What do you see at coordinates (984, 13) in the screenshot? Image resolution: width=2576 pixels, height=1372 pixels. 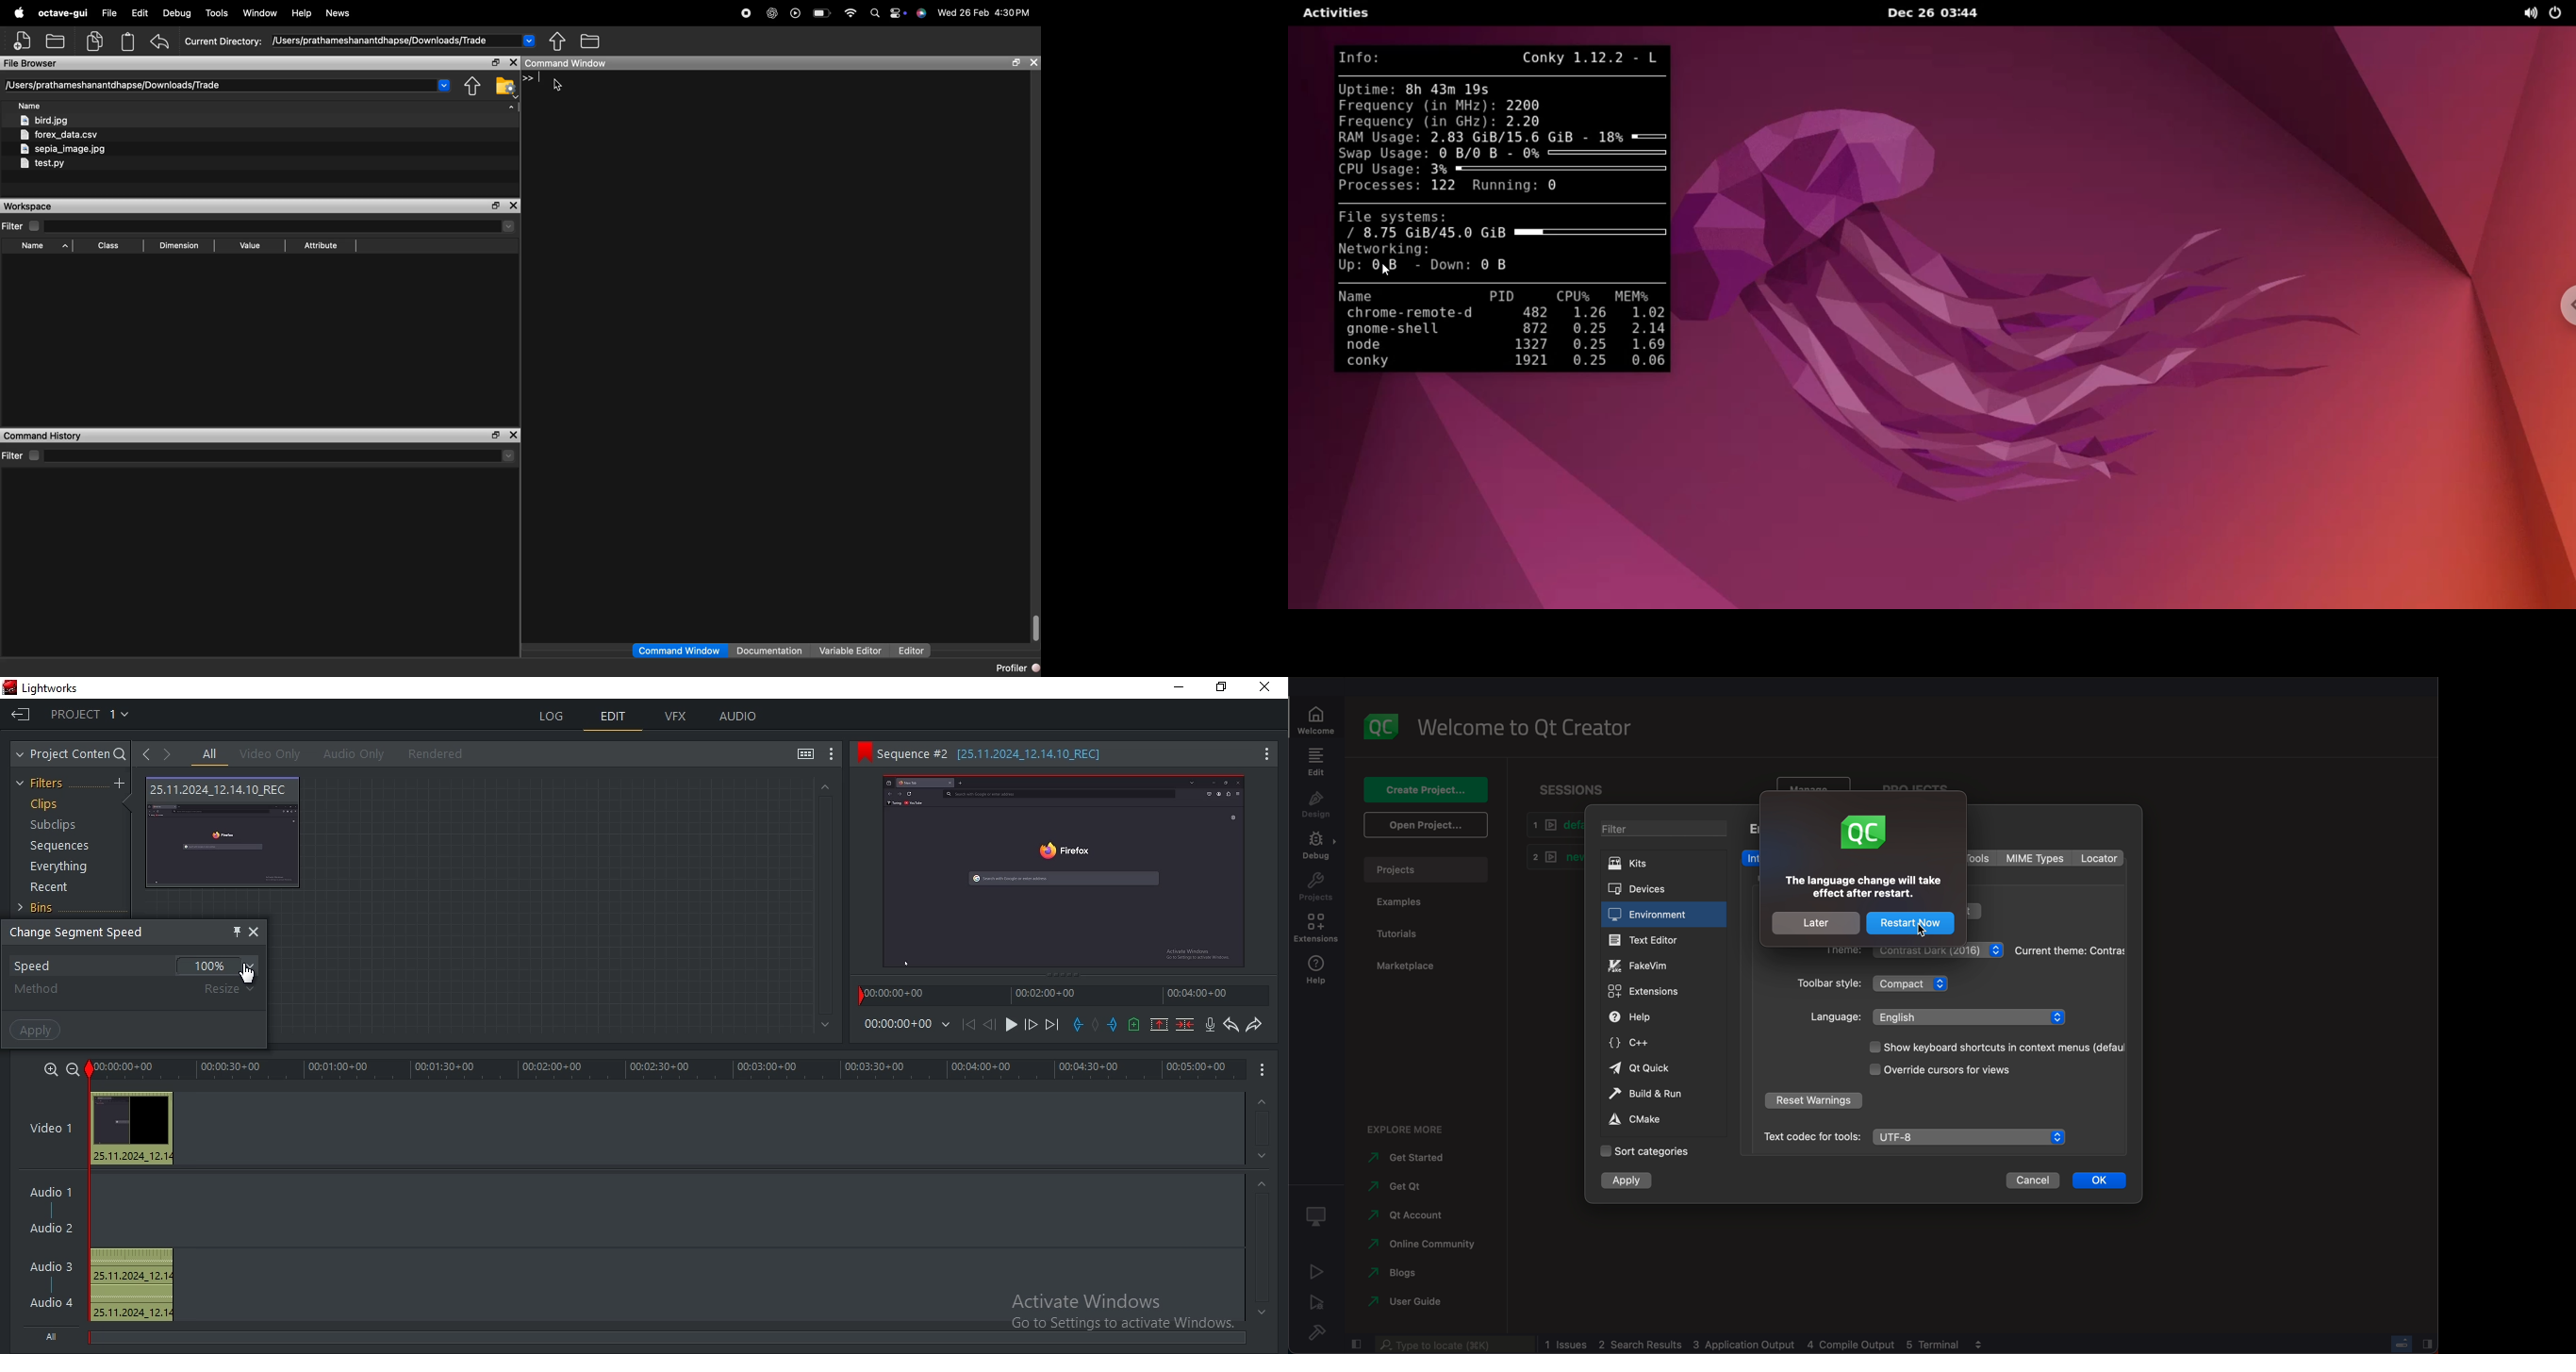 I see `Wed 26 Feb 4:30PM` at bounding box center [984, 13].